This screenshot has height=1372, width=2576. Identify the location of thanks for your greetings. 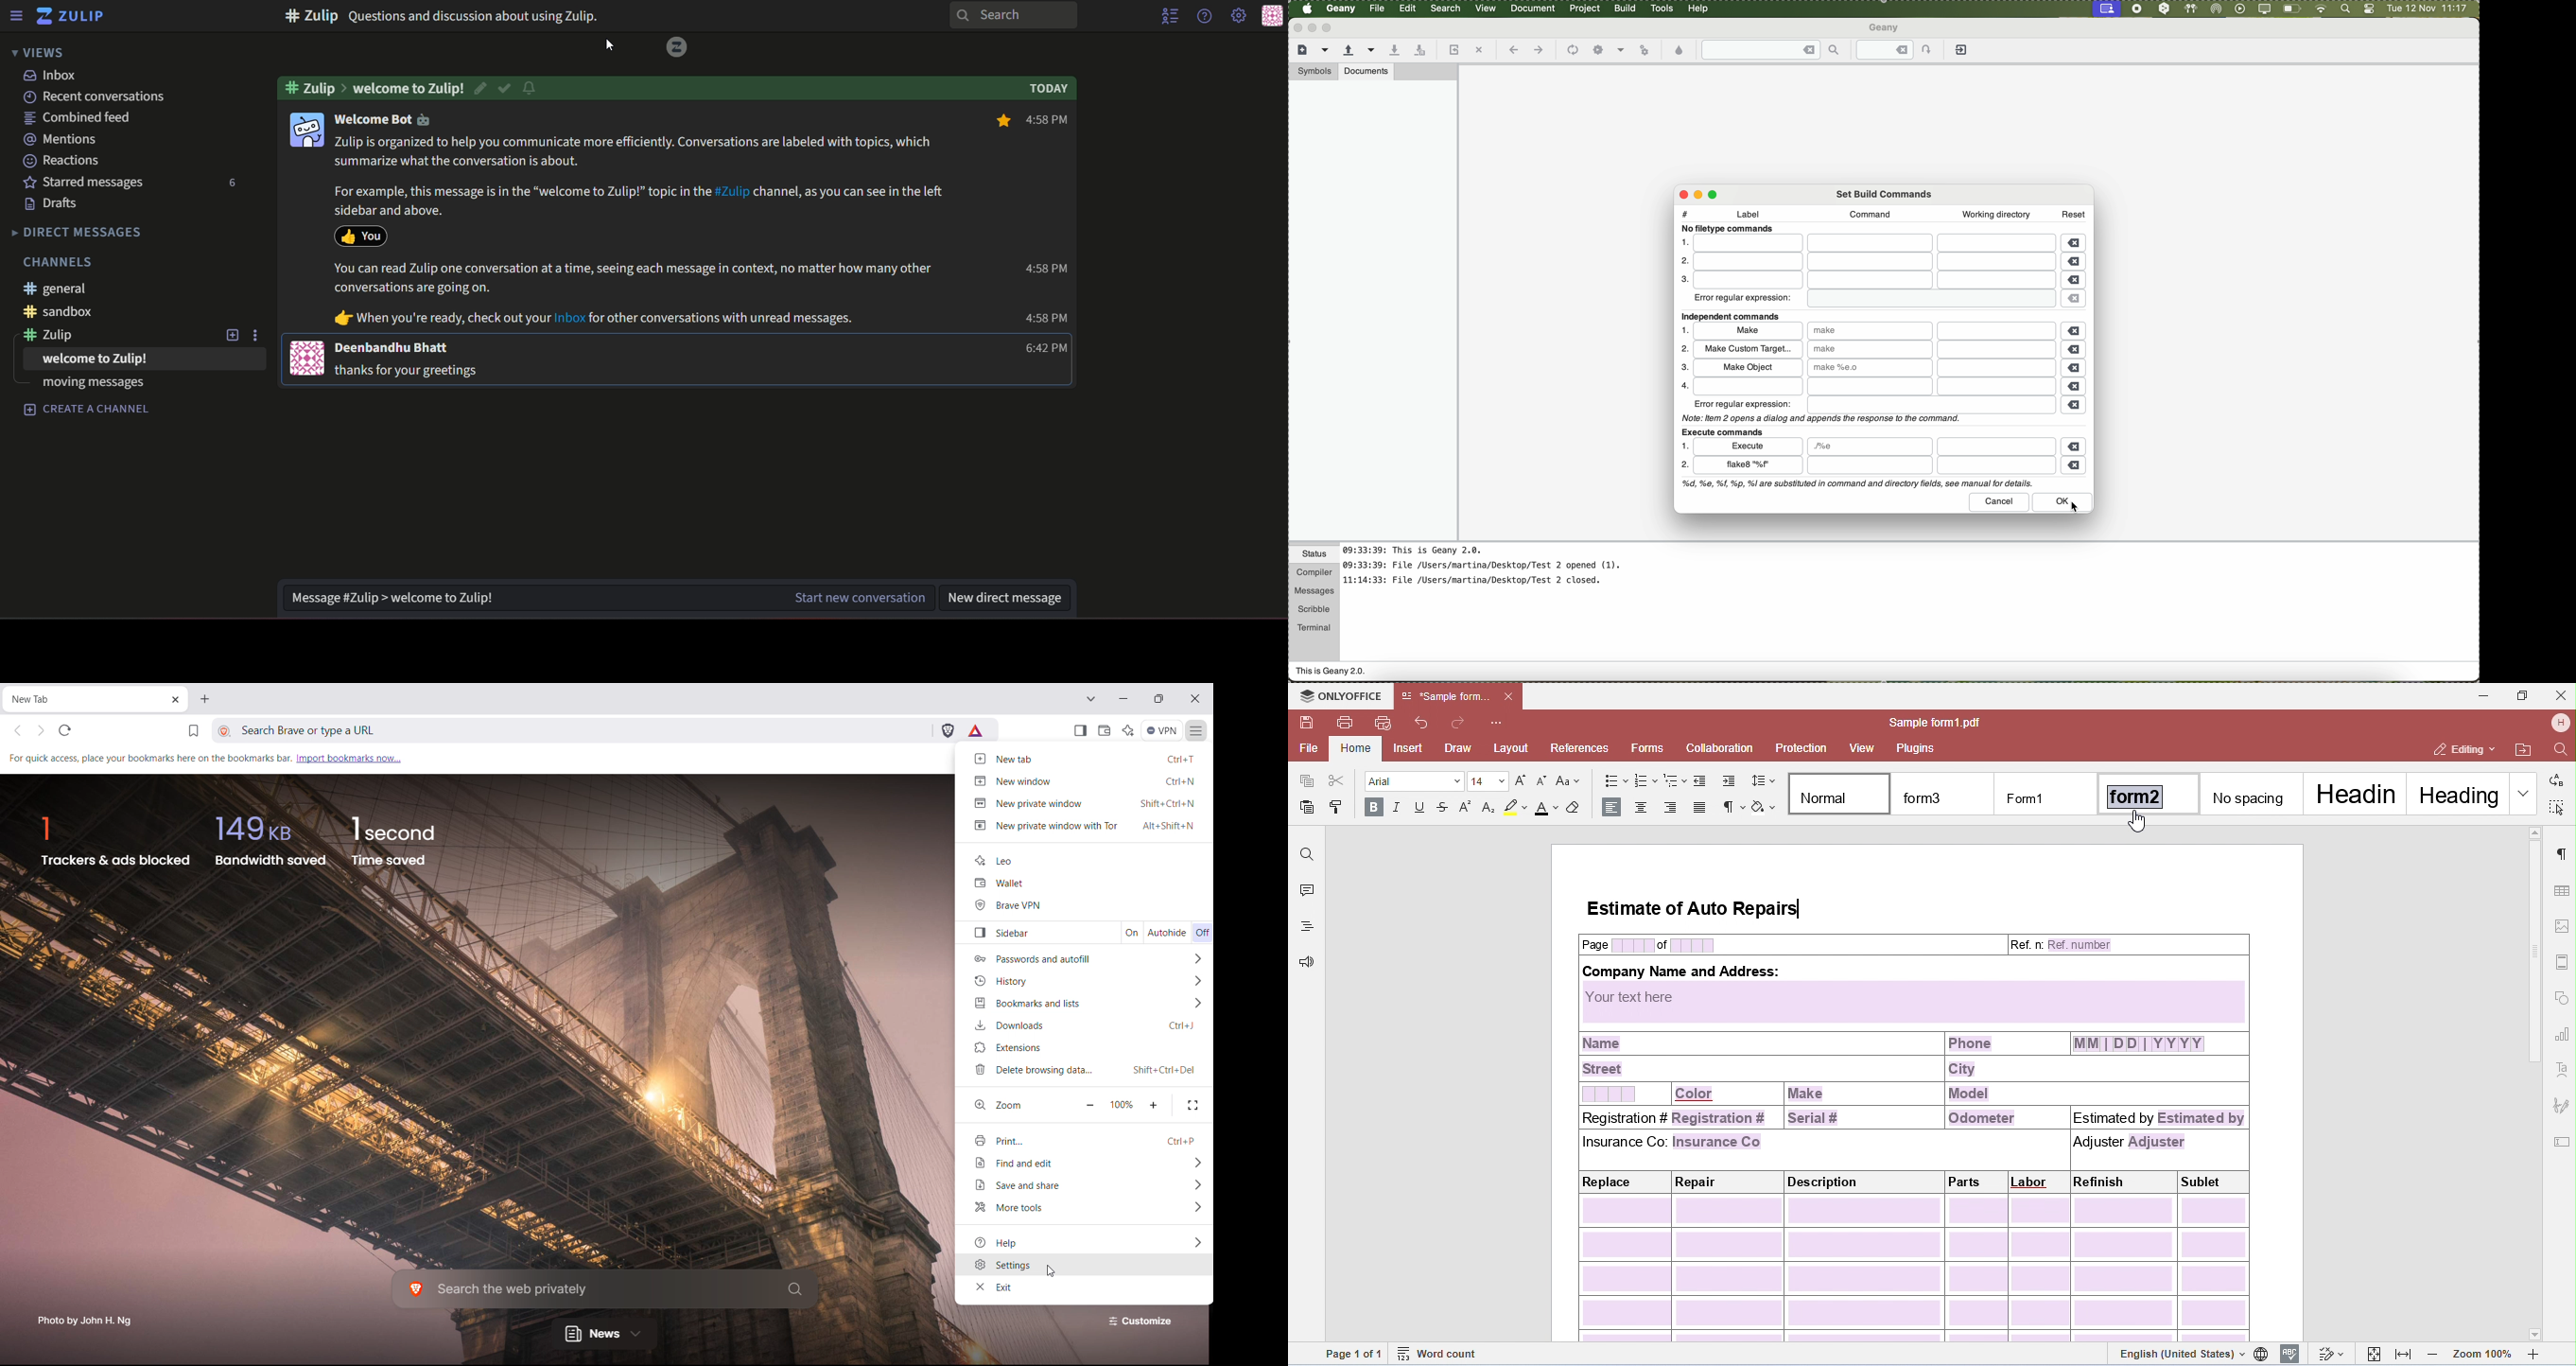
(406, 372).